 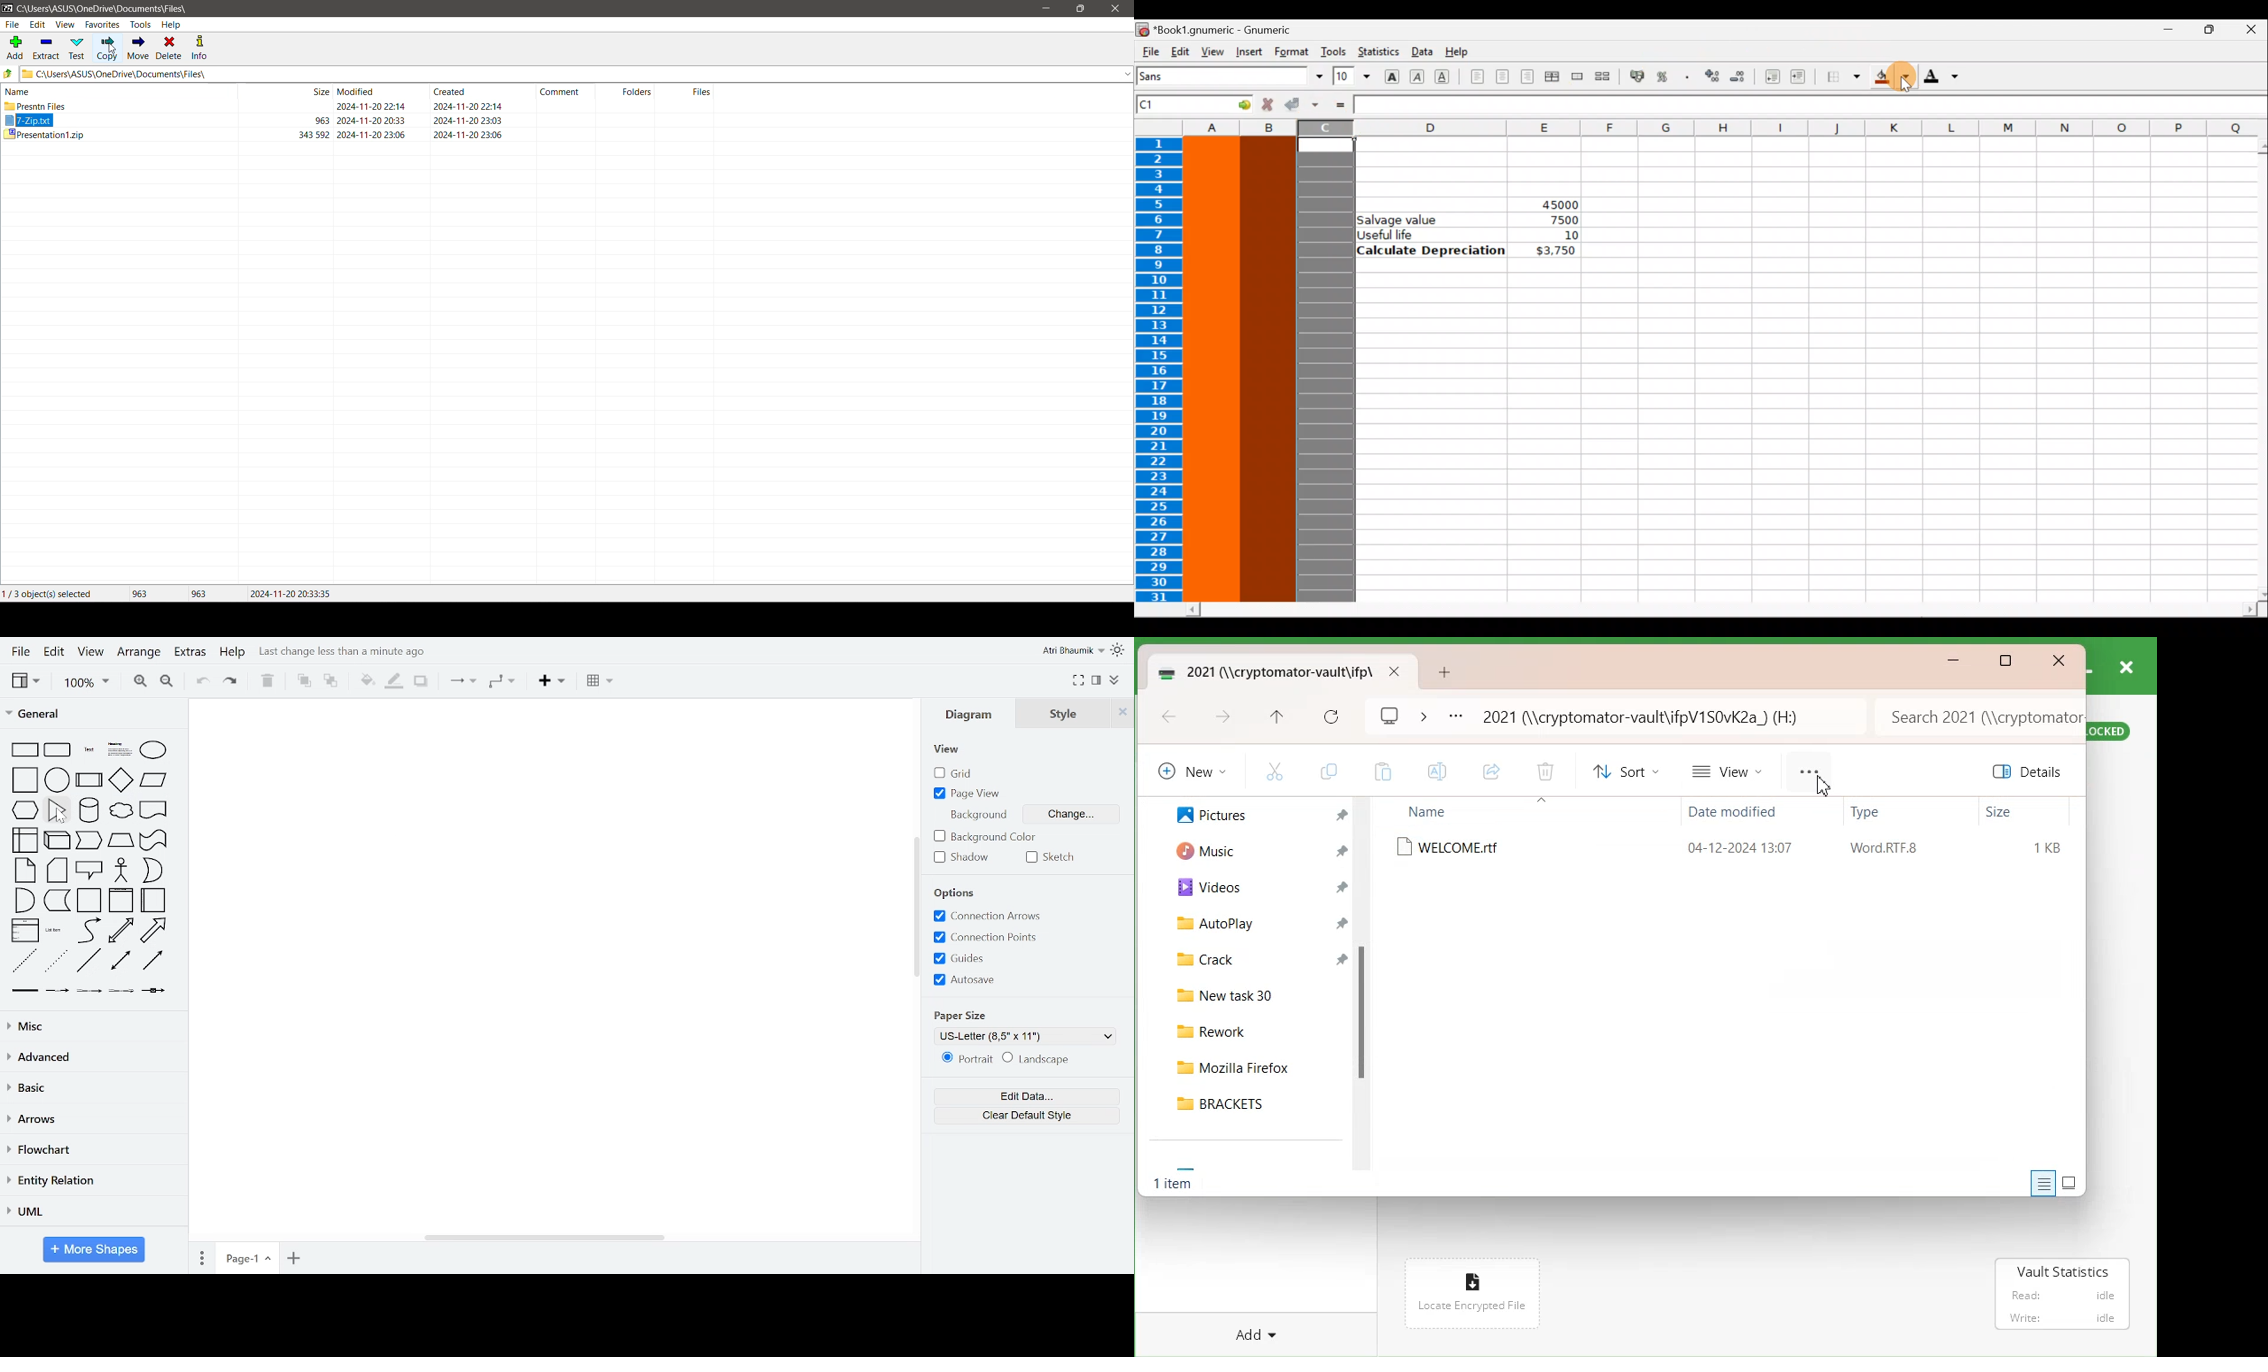 I want to click on card, so click(x=57, y=871).